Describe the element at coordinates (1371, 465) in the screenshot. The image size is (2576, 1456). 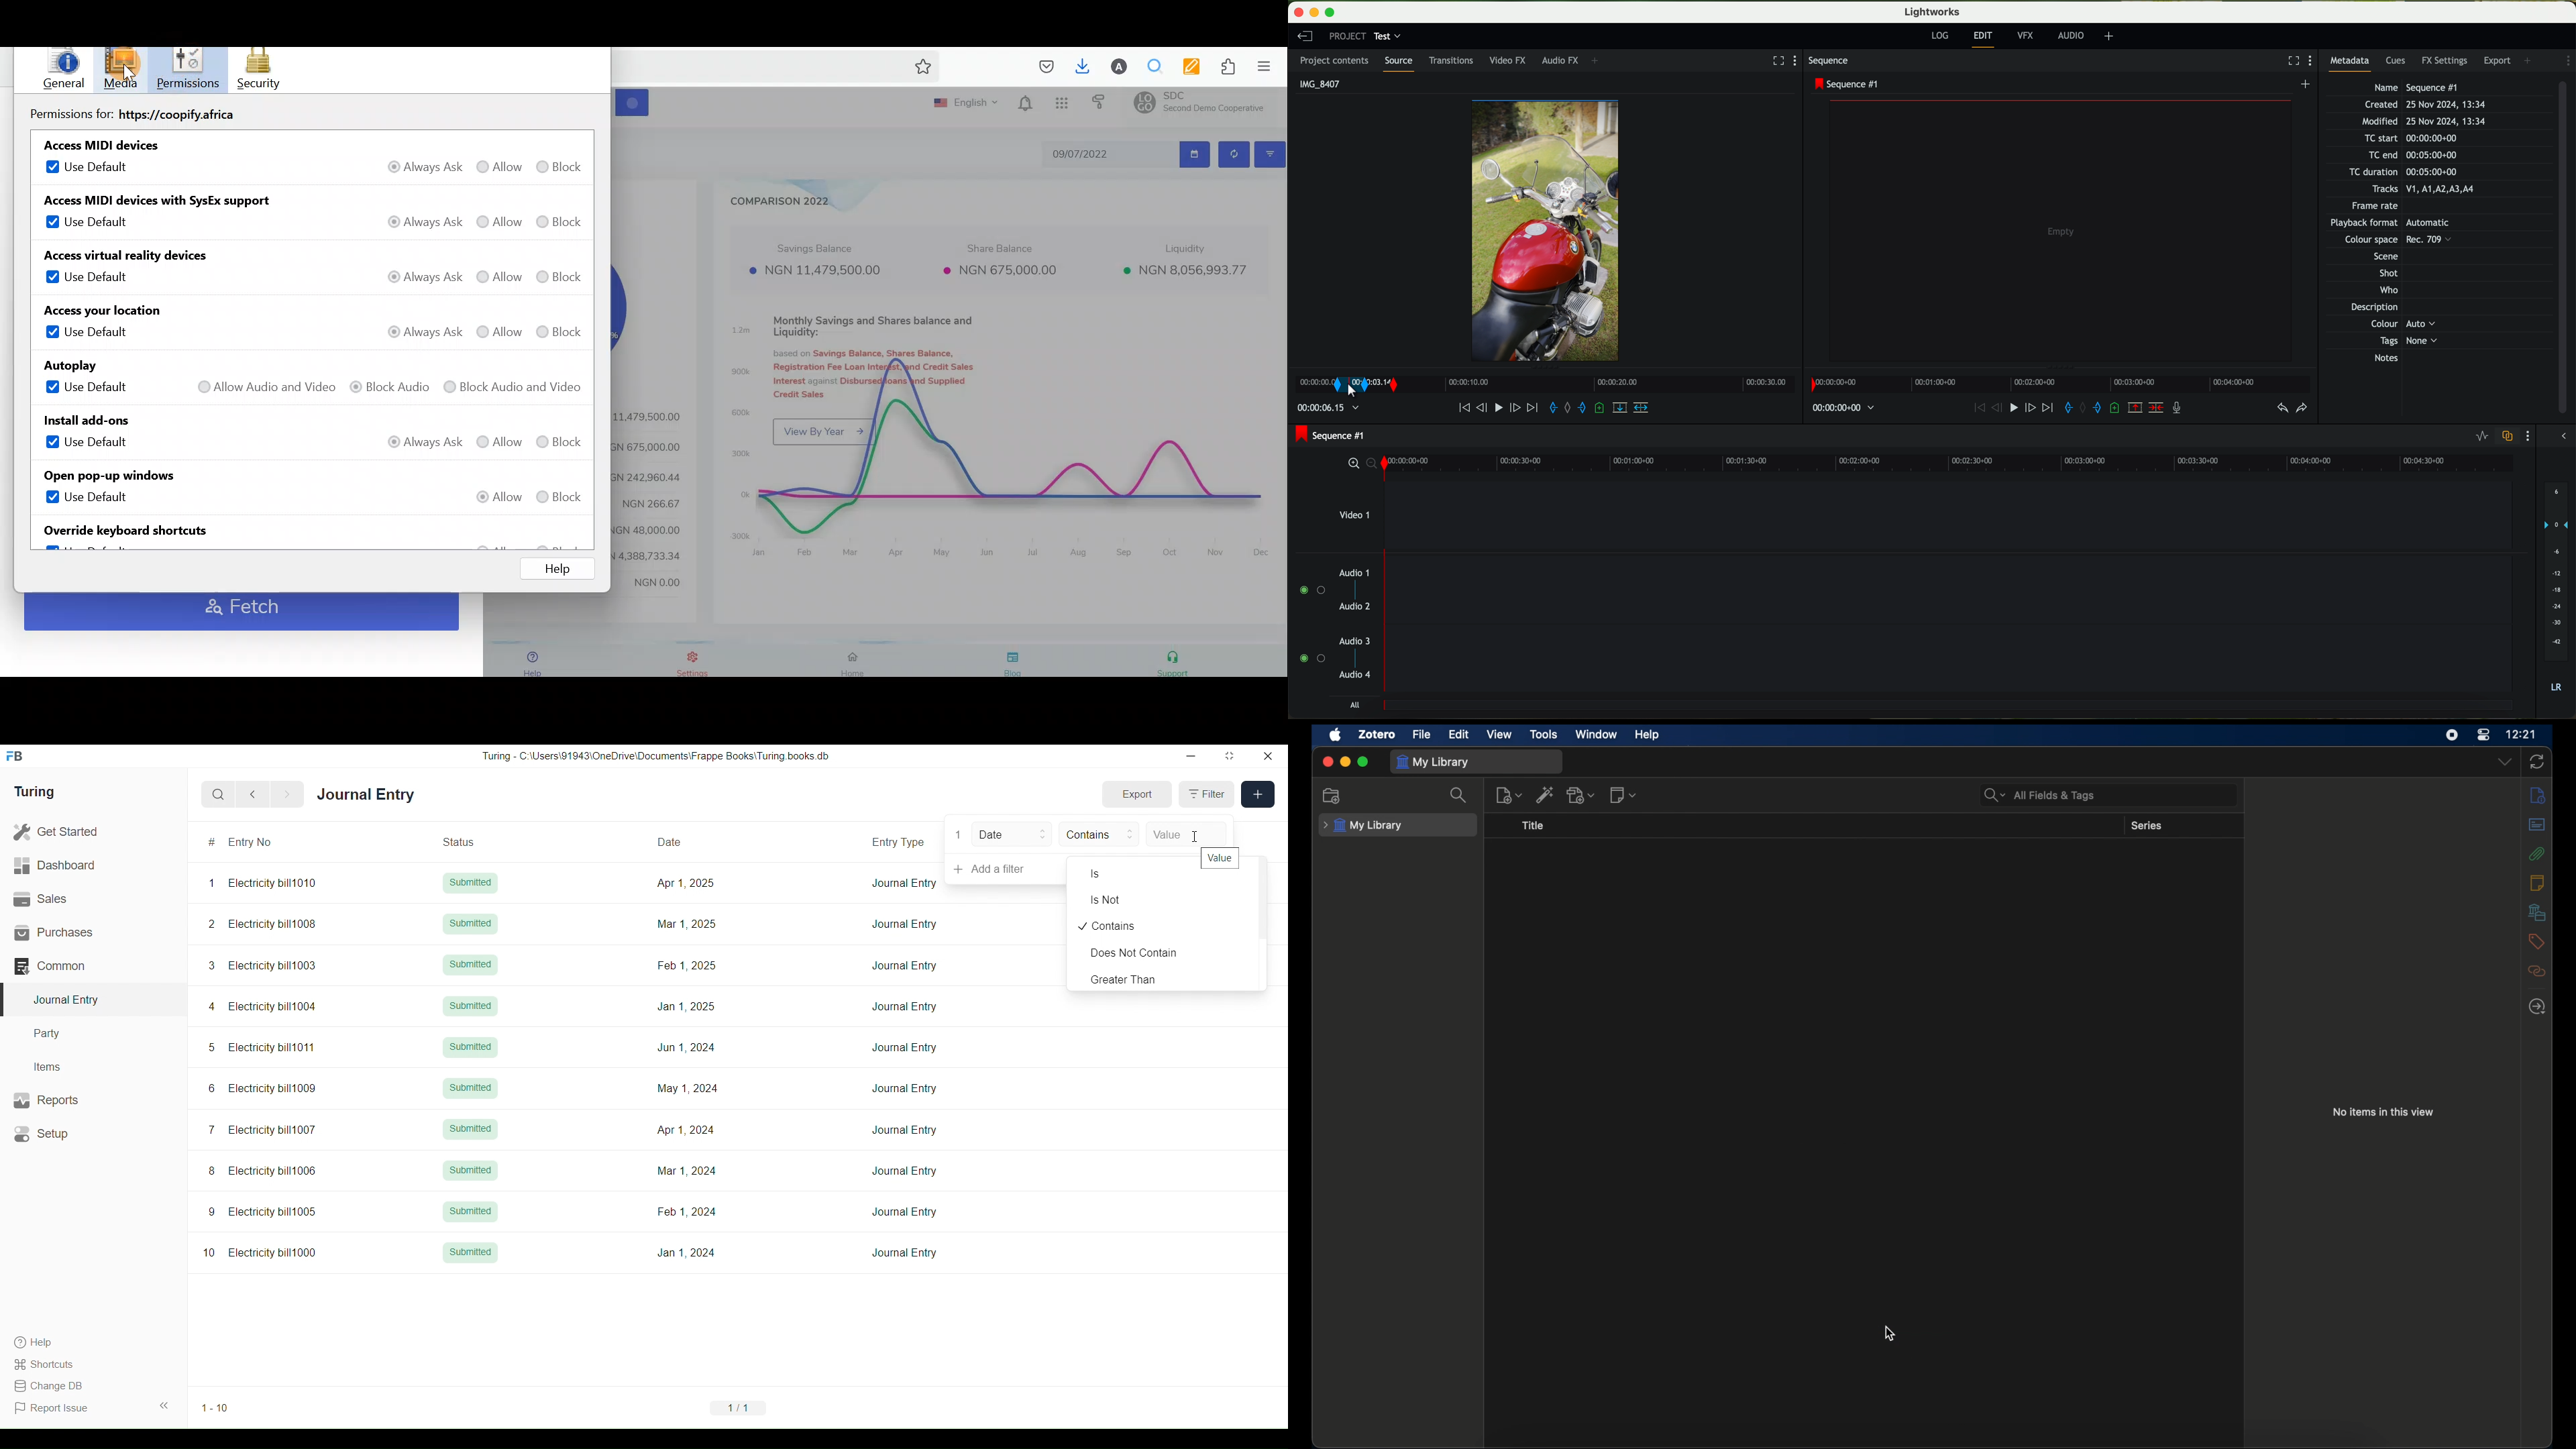
I see `zoom out` at that location.